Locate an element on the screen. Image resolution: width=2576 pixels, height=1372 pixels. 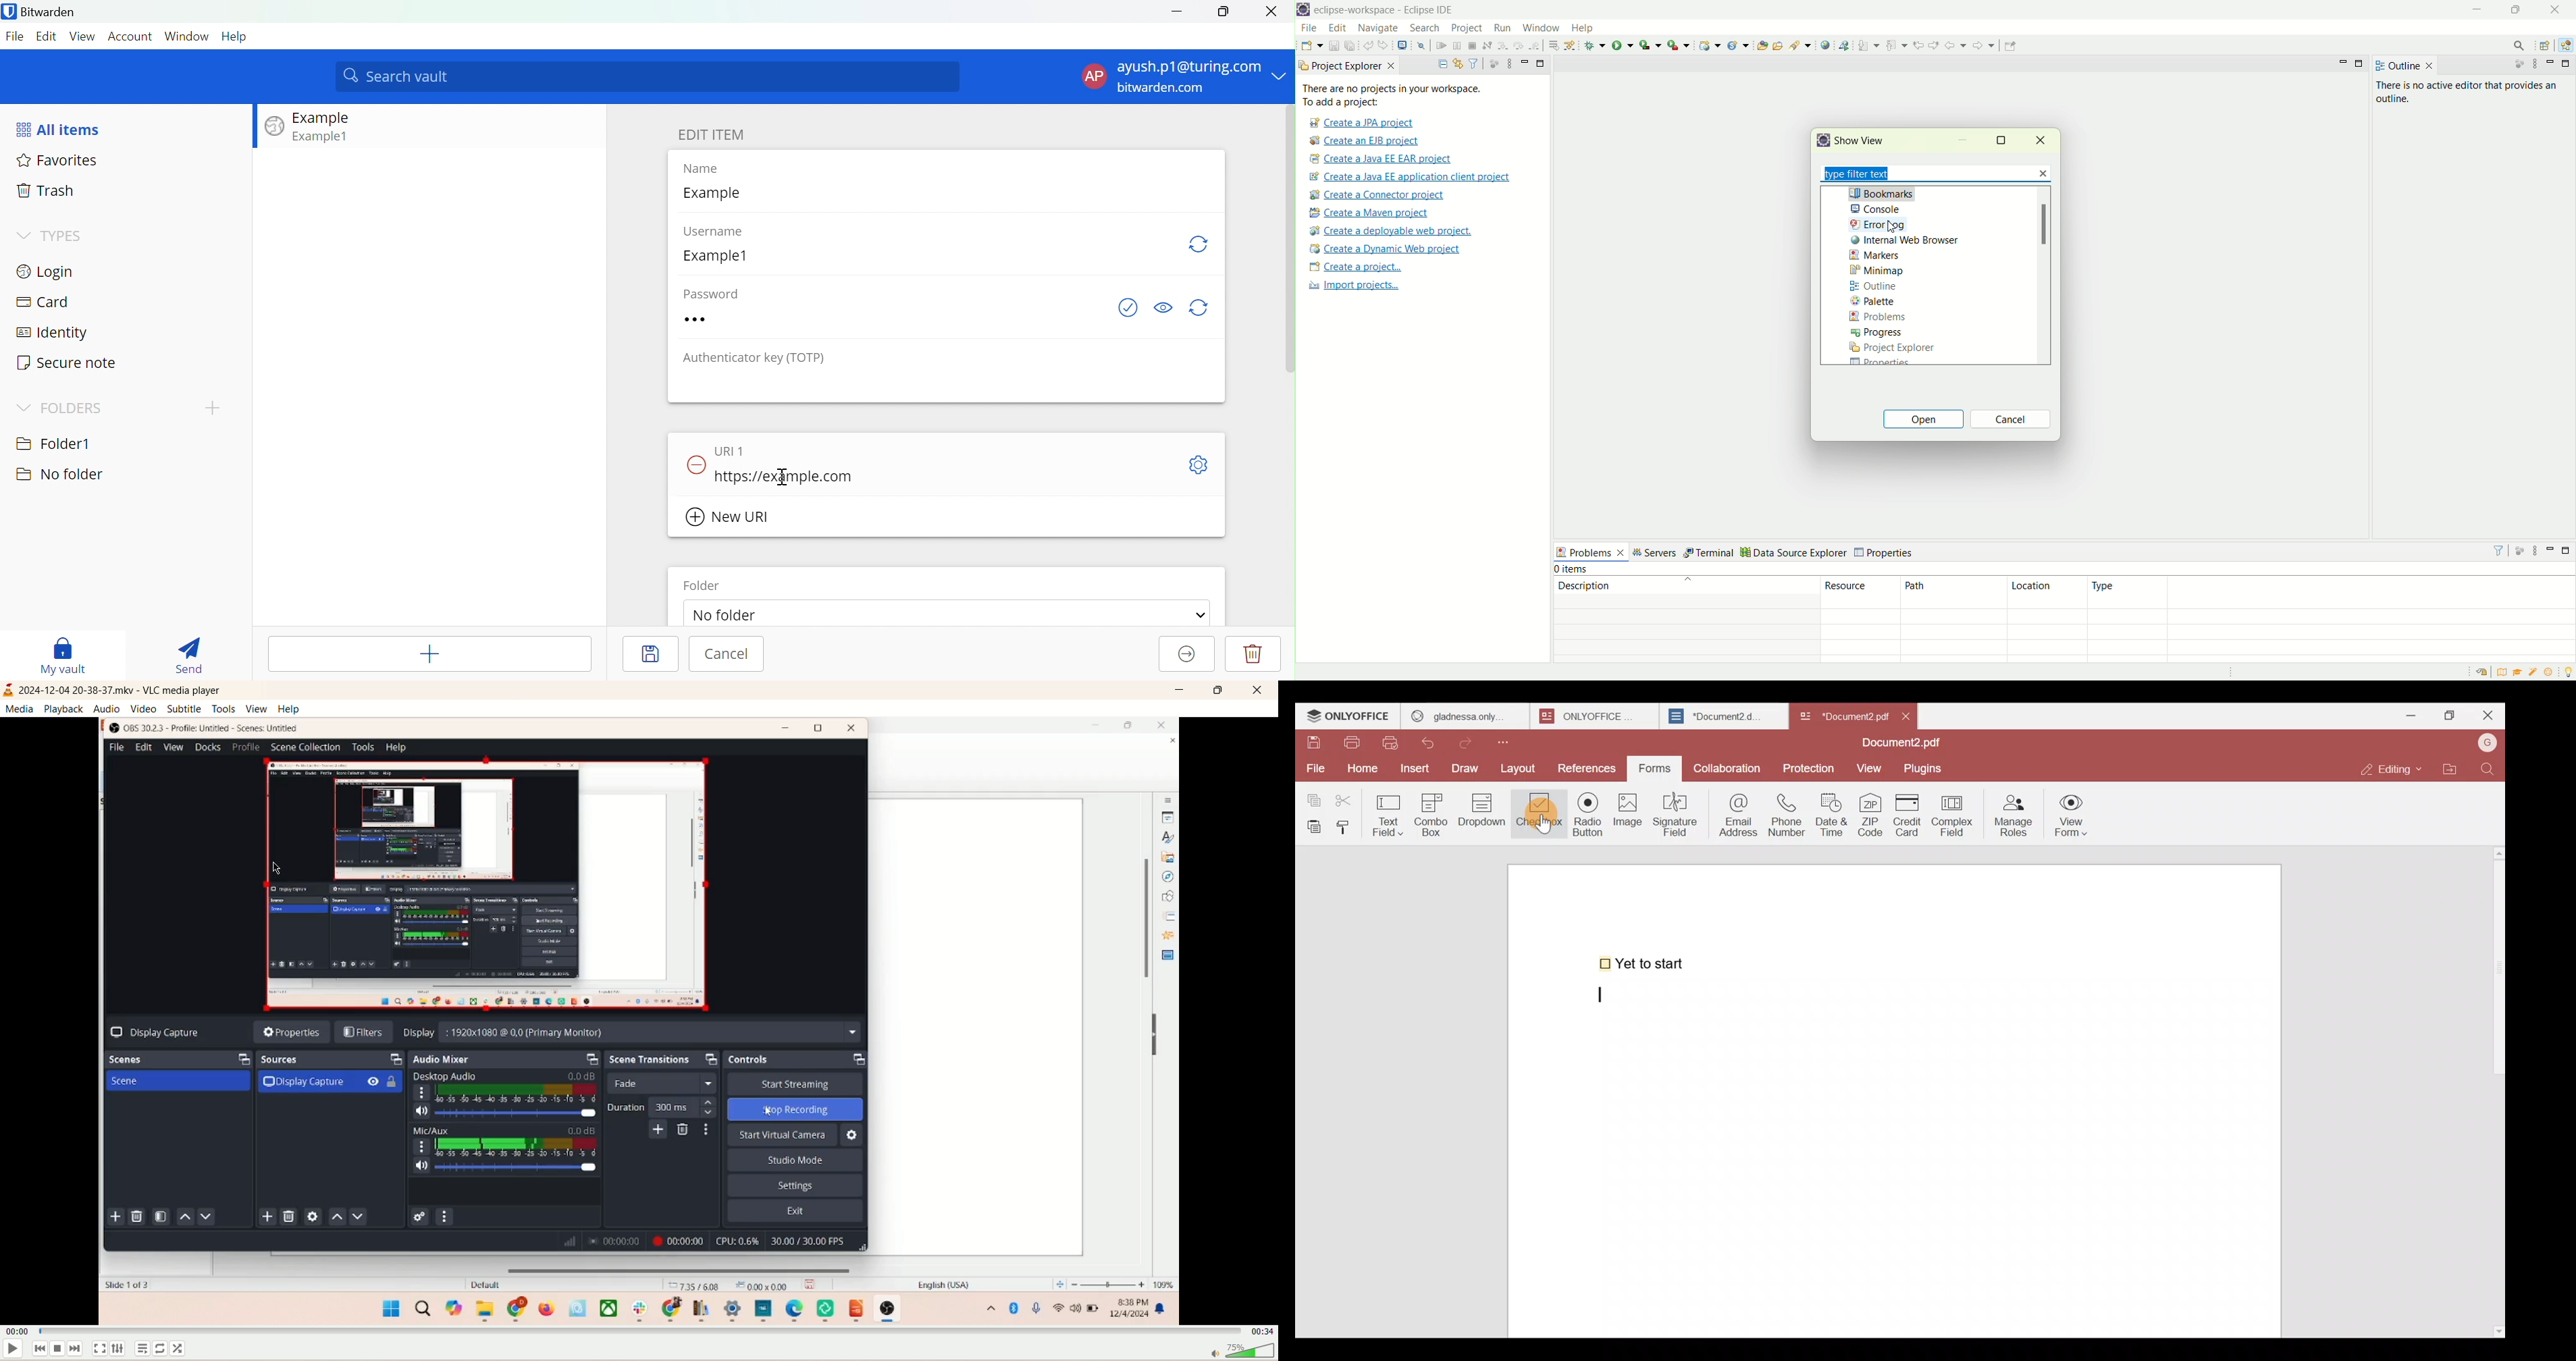
stop is located at coordinates (57, 1349).